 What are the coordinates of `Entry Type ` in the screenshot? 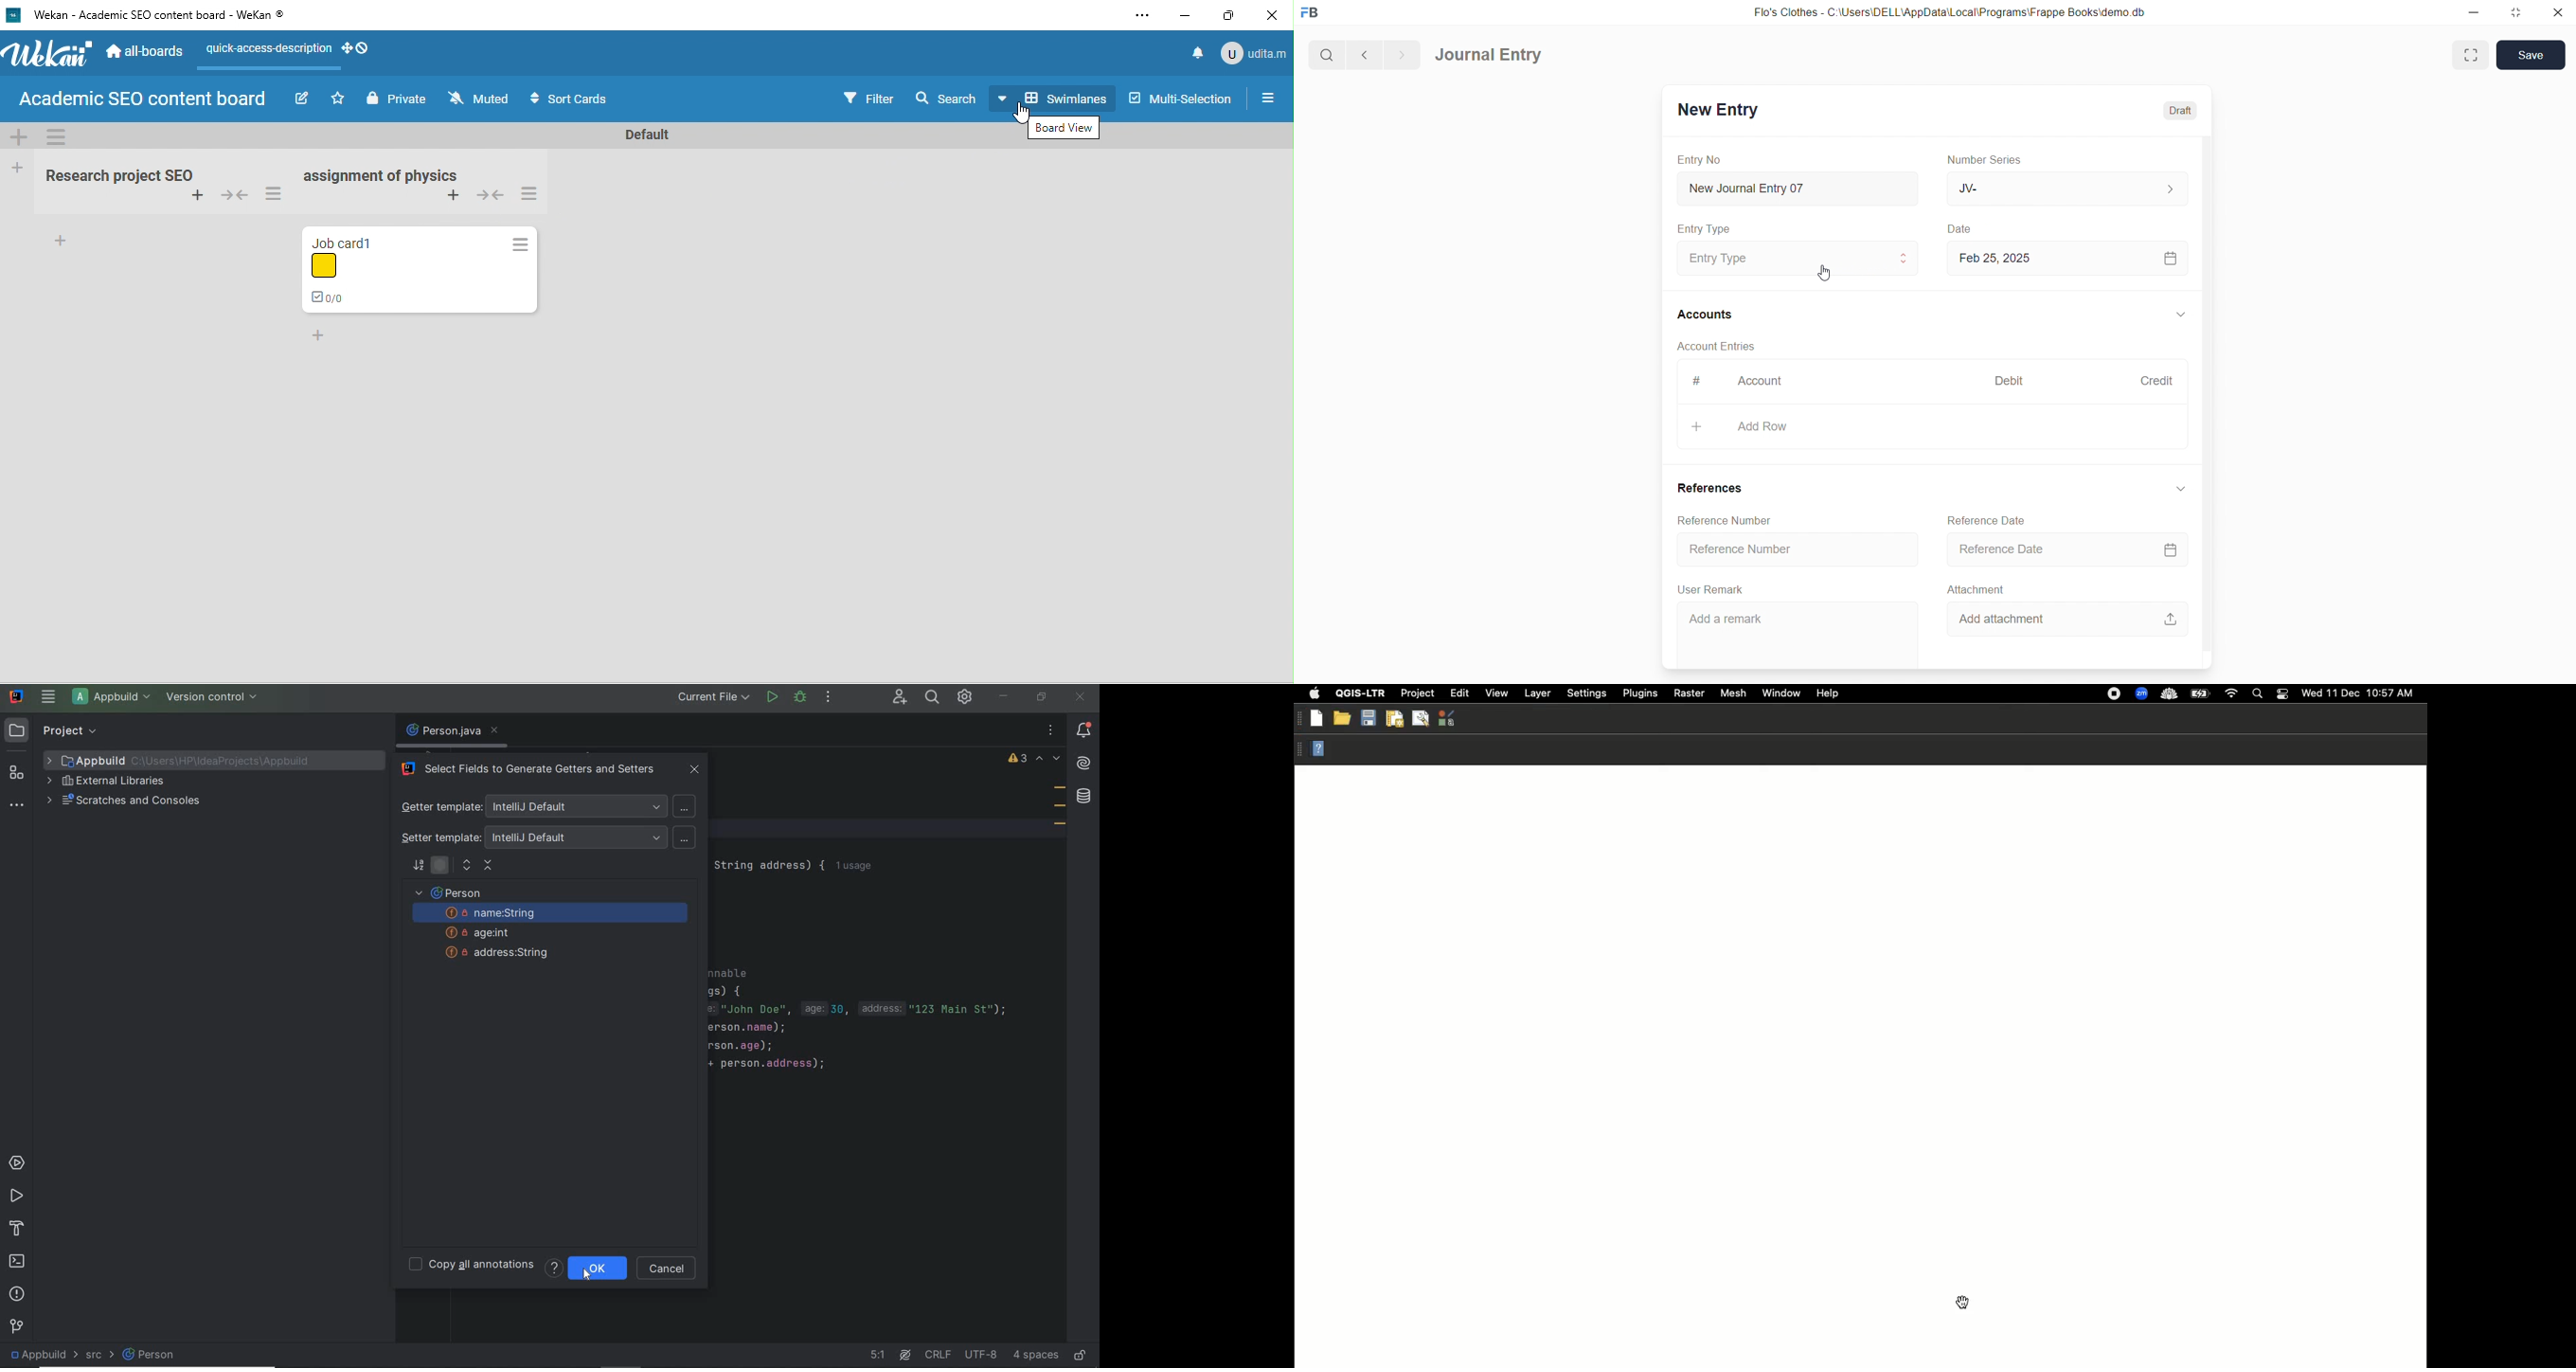 It's located at (1794, 258).